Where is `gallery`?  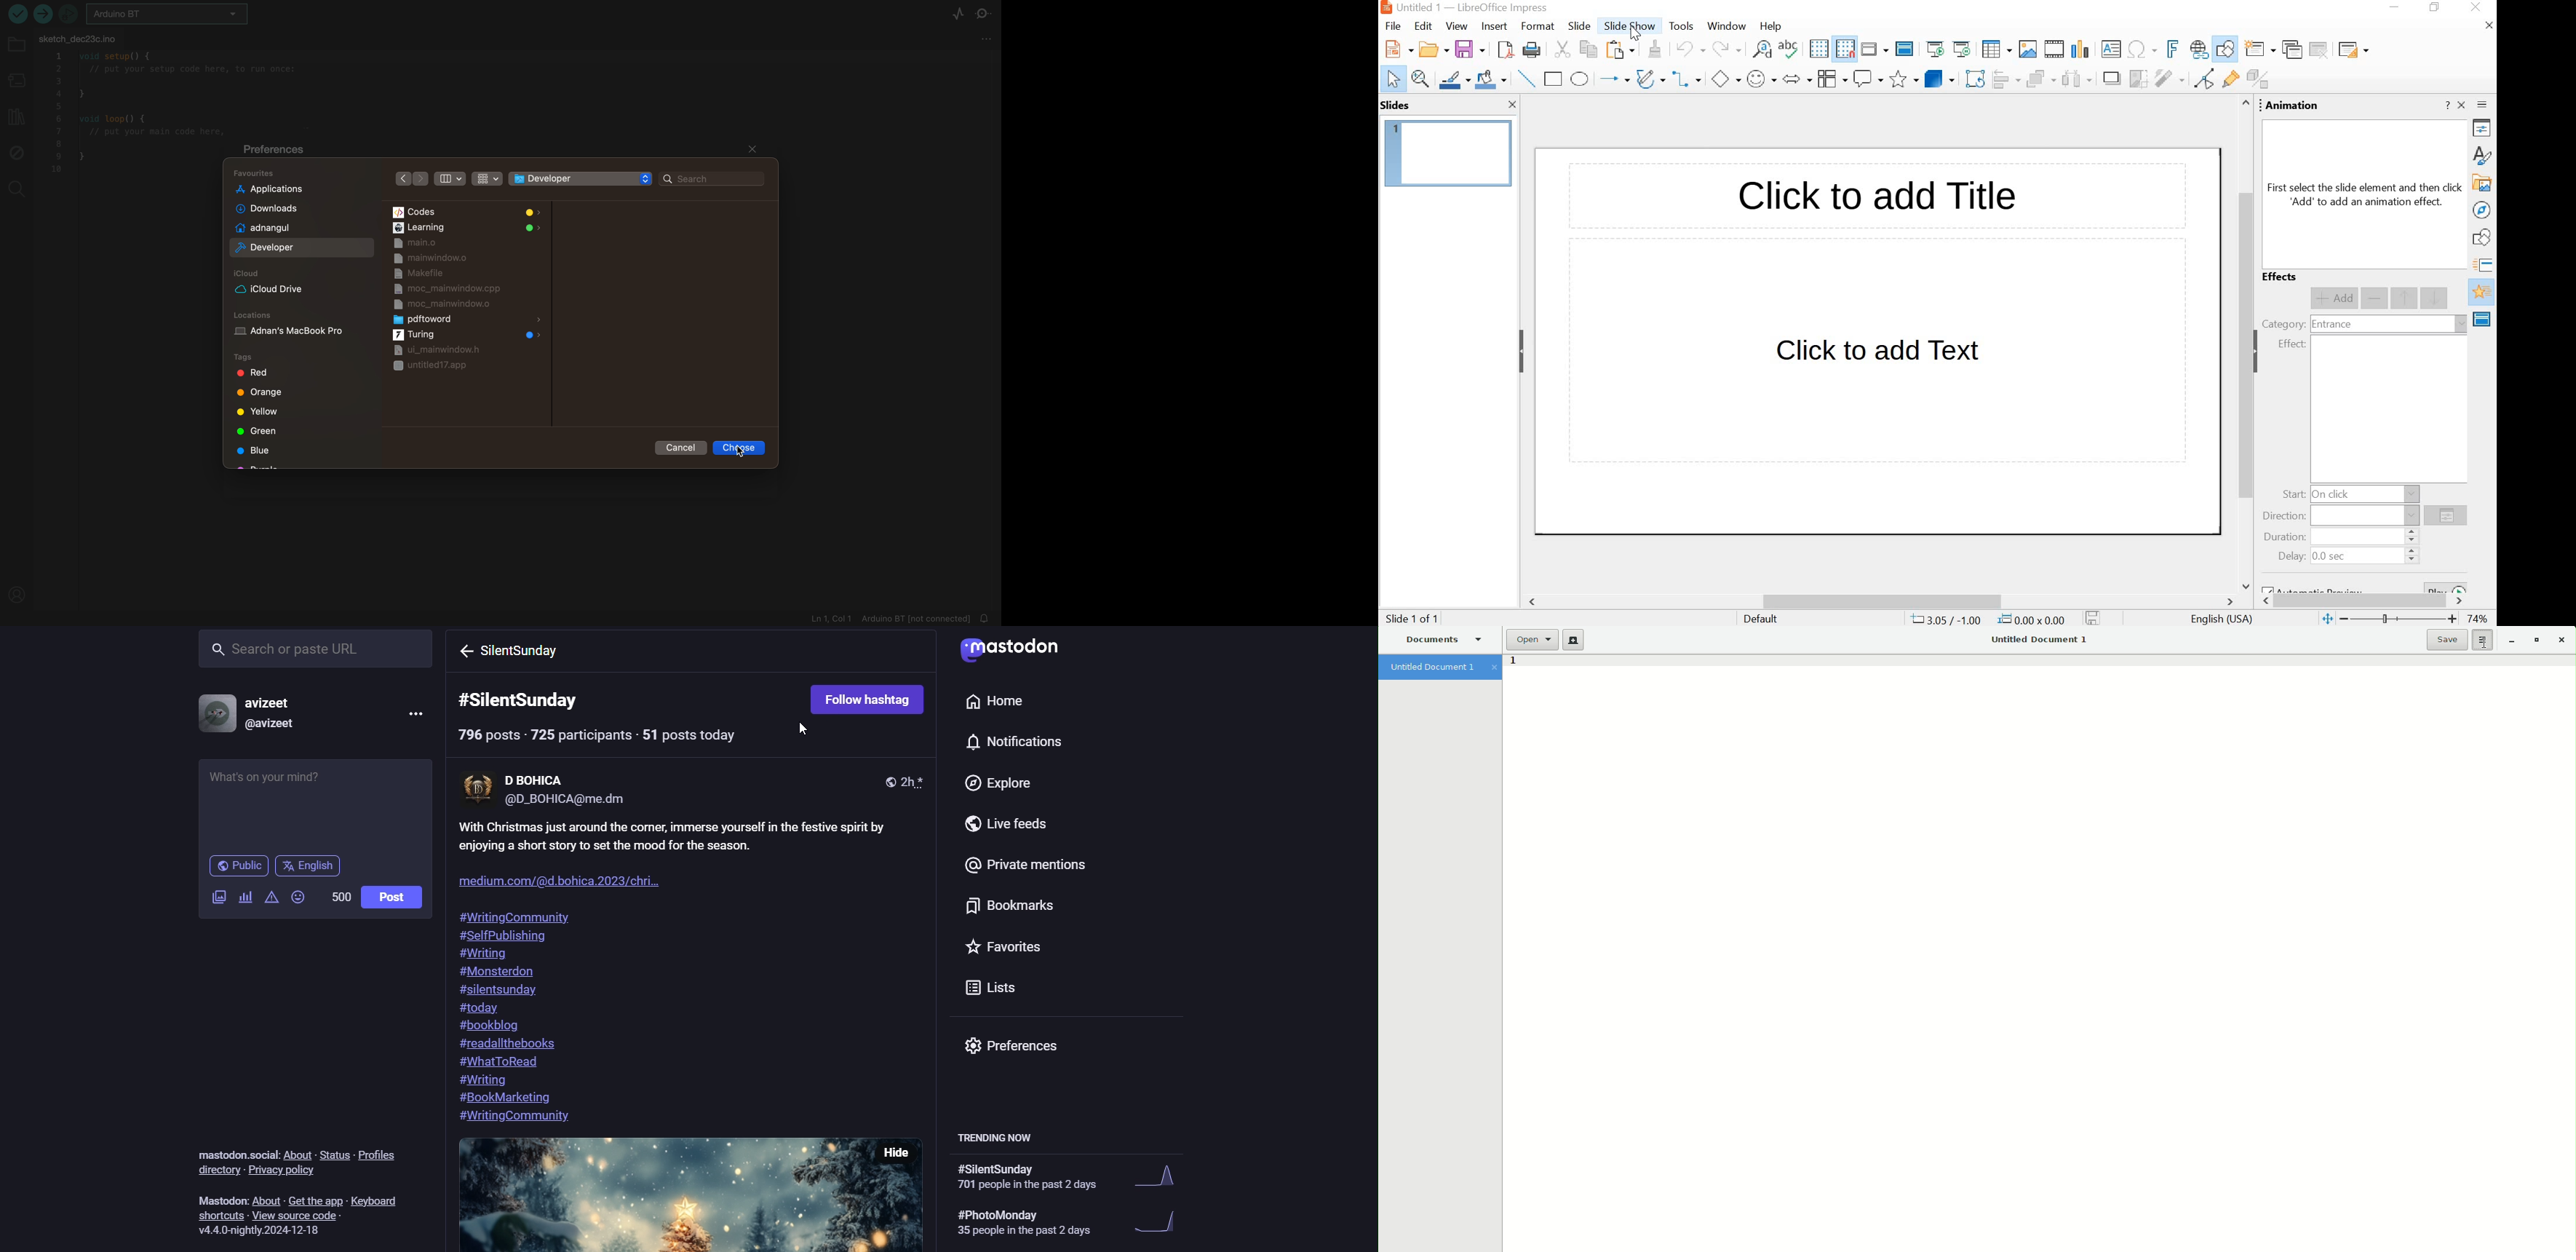 gallery is located at coordinates (2483, 184).